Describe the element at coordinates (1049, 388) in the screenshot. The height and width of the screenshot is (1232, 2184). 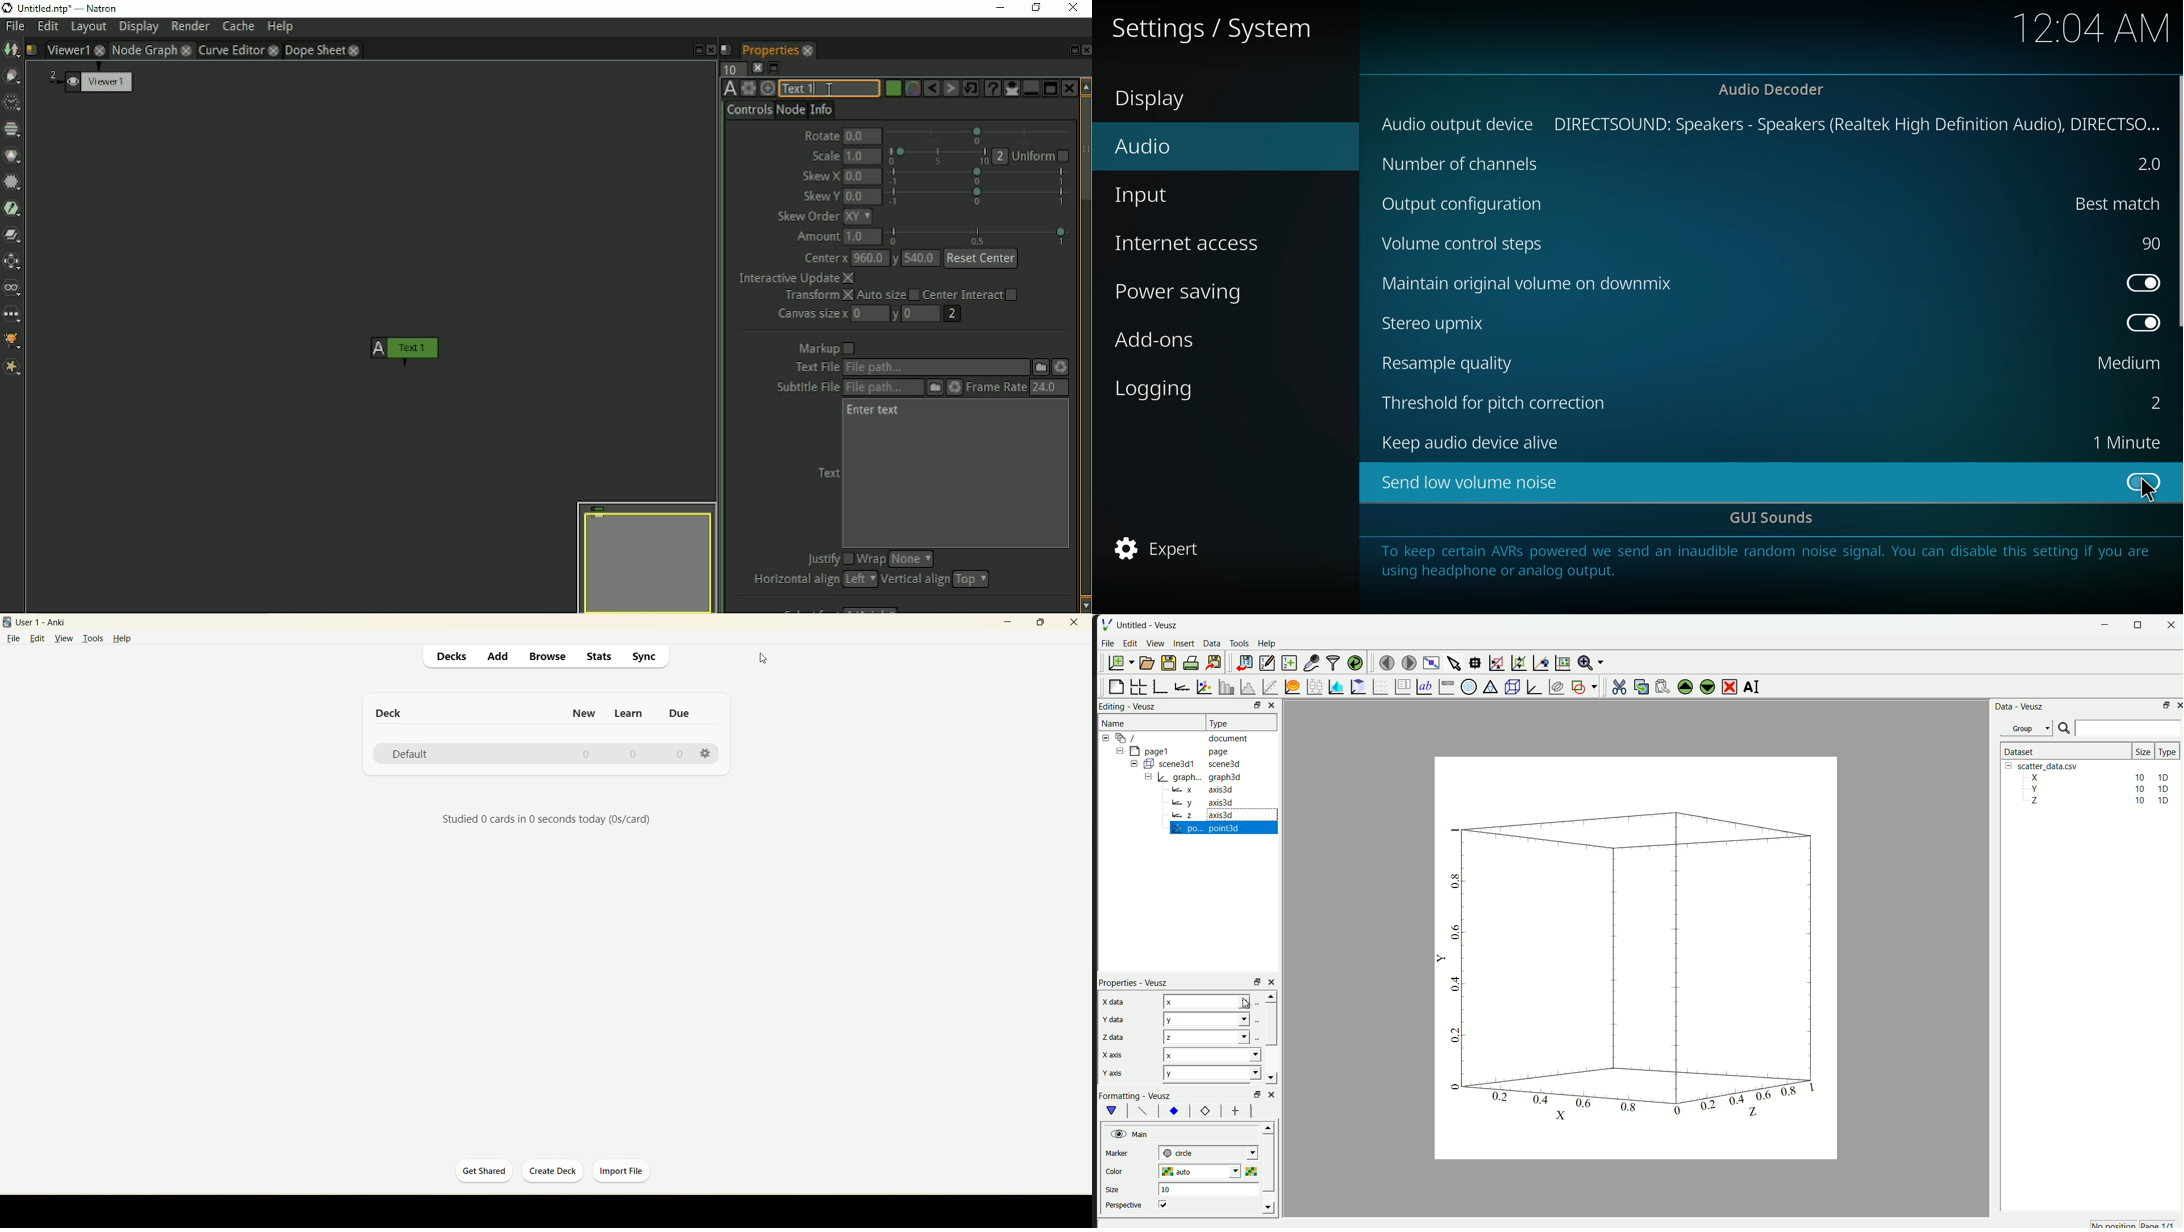
I see `24` at that location.